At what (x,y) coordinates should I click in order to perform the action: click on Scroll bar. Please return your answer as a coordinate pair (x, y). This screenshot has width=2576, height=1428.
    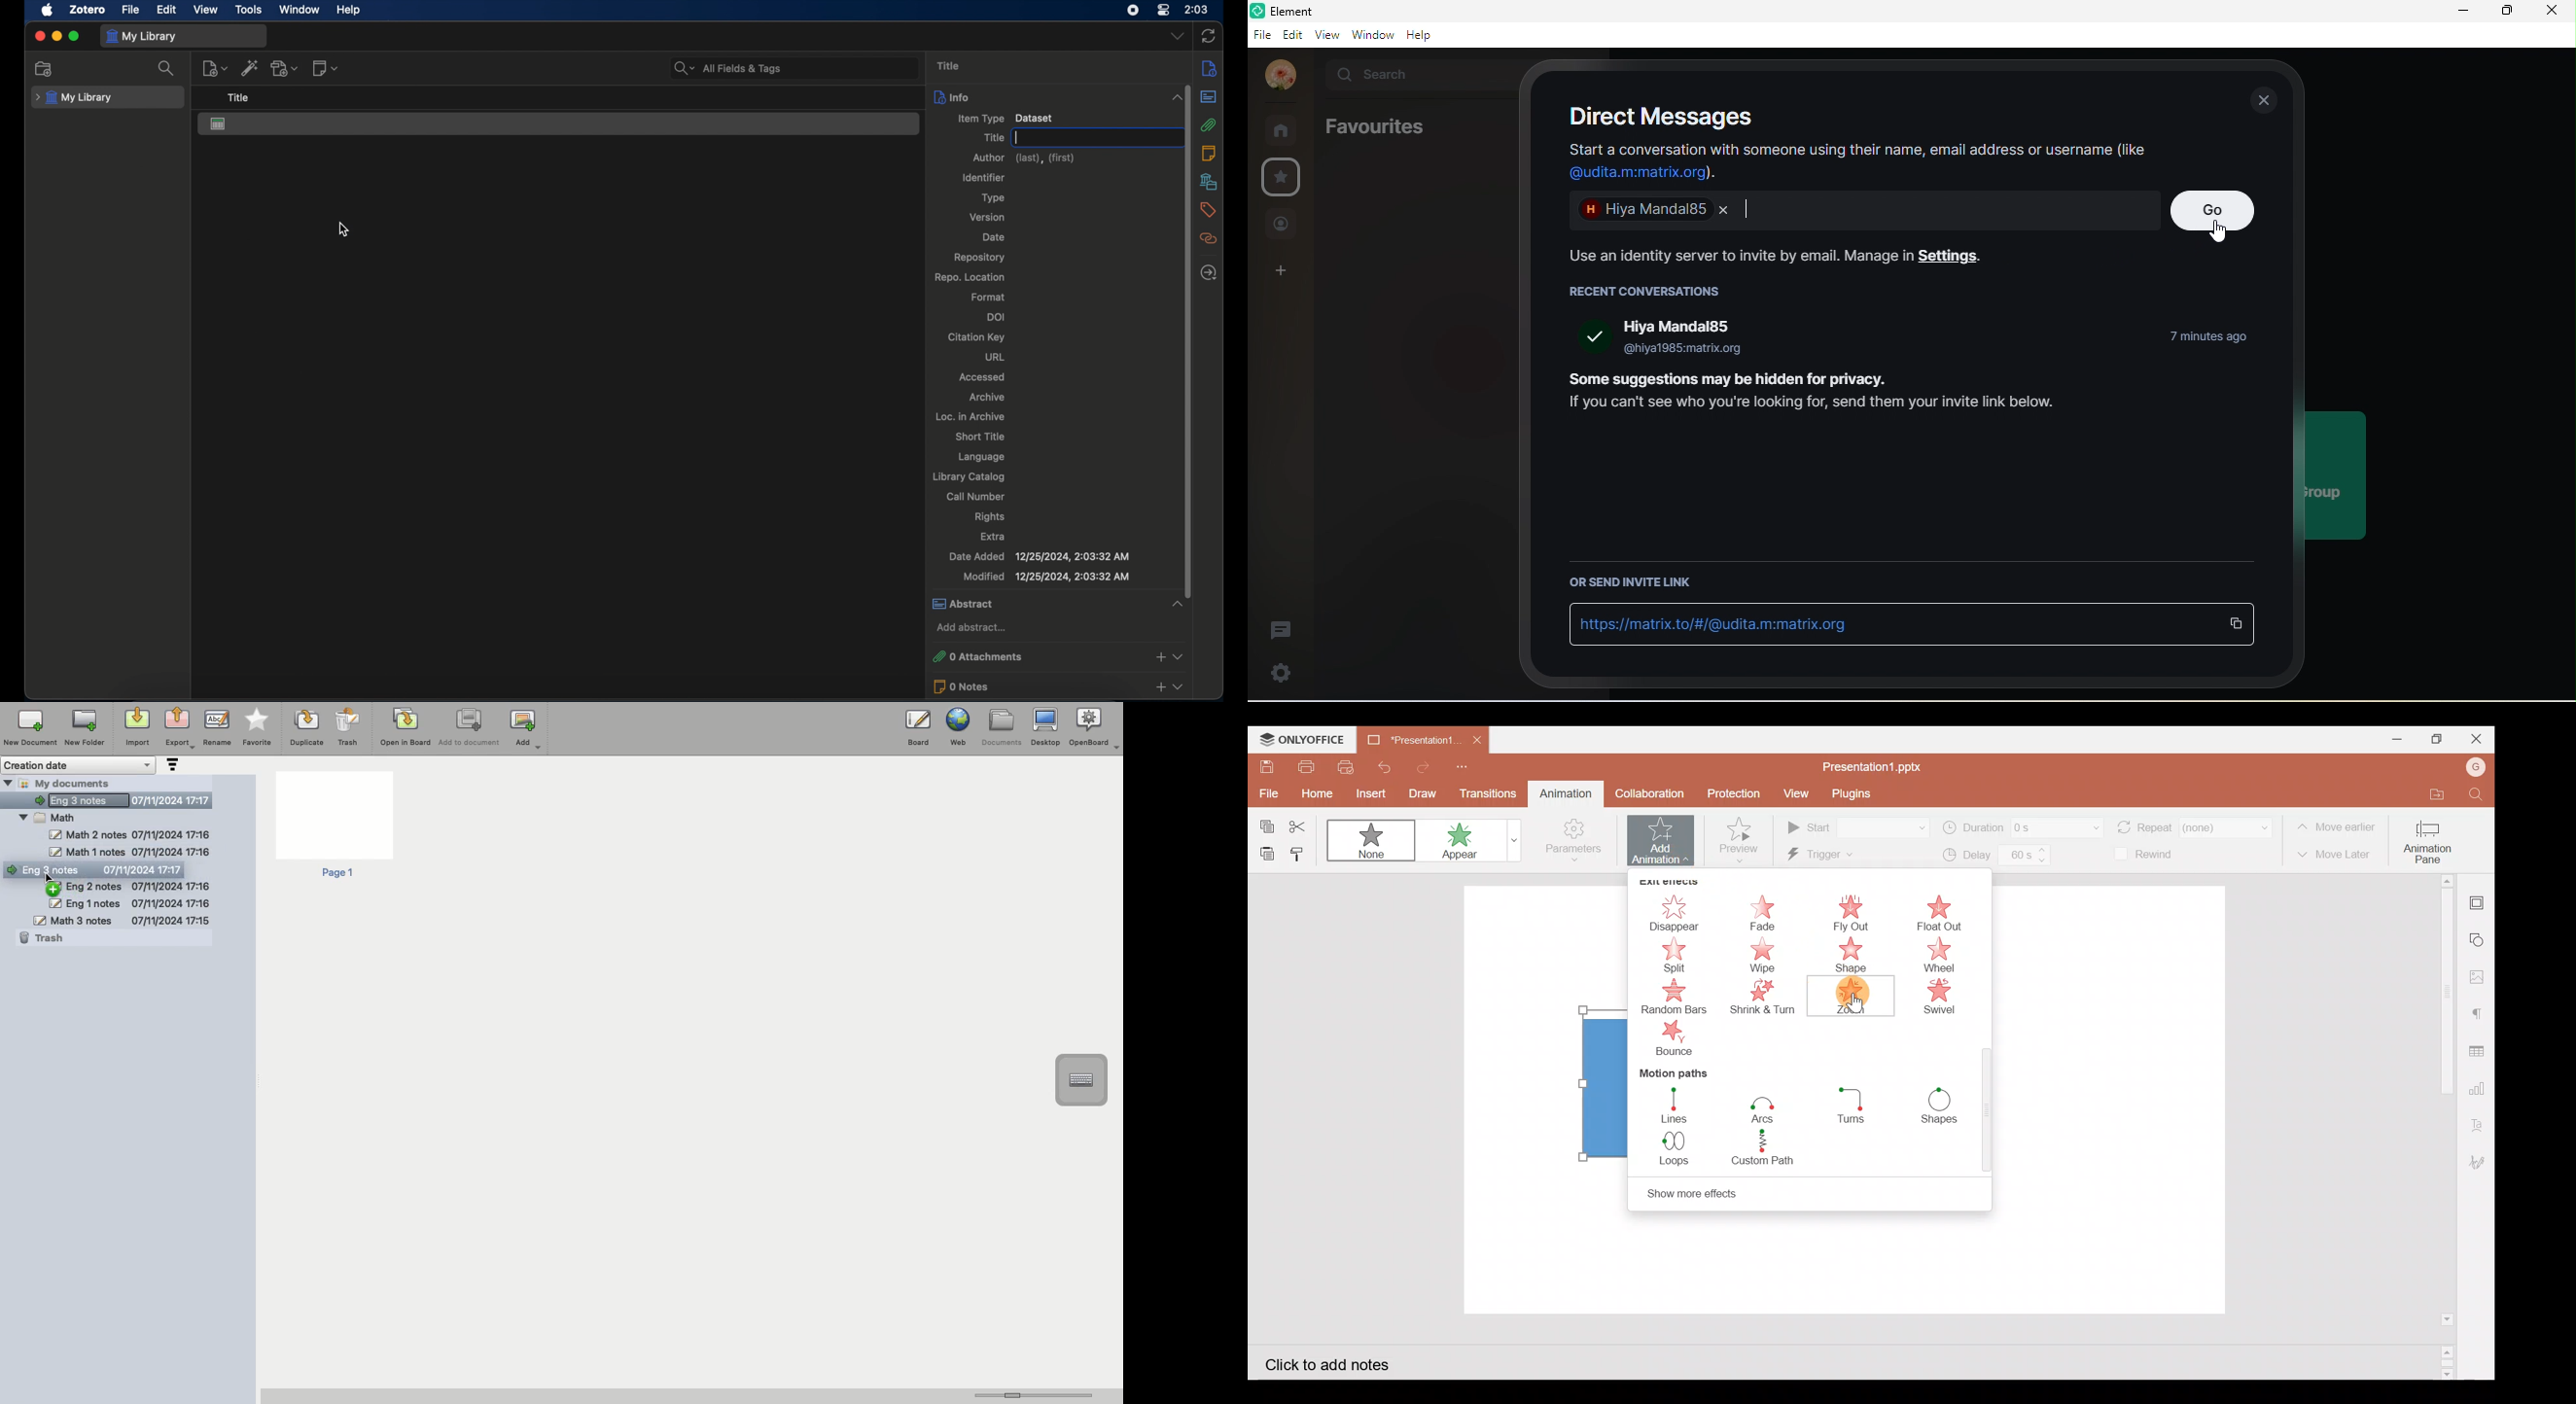
    Looking at the image, I should click on (1987, 1113).